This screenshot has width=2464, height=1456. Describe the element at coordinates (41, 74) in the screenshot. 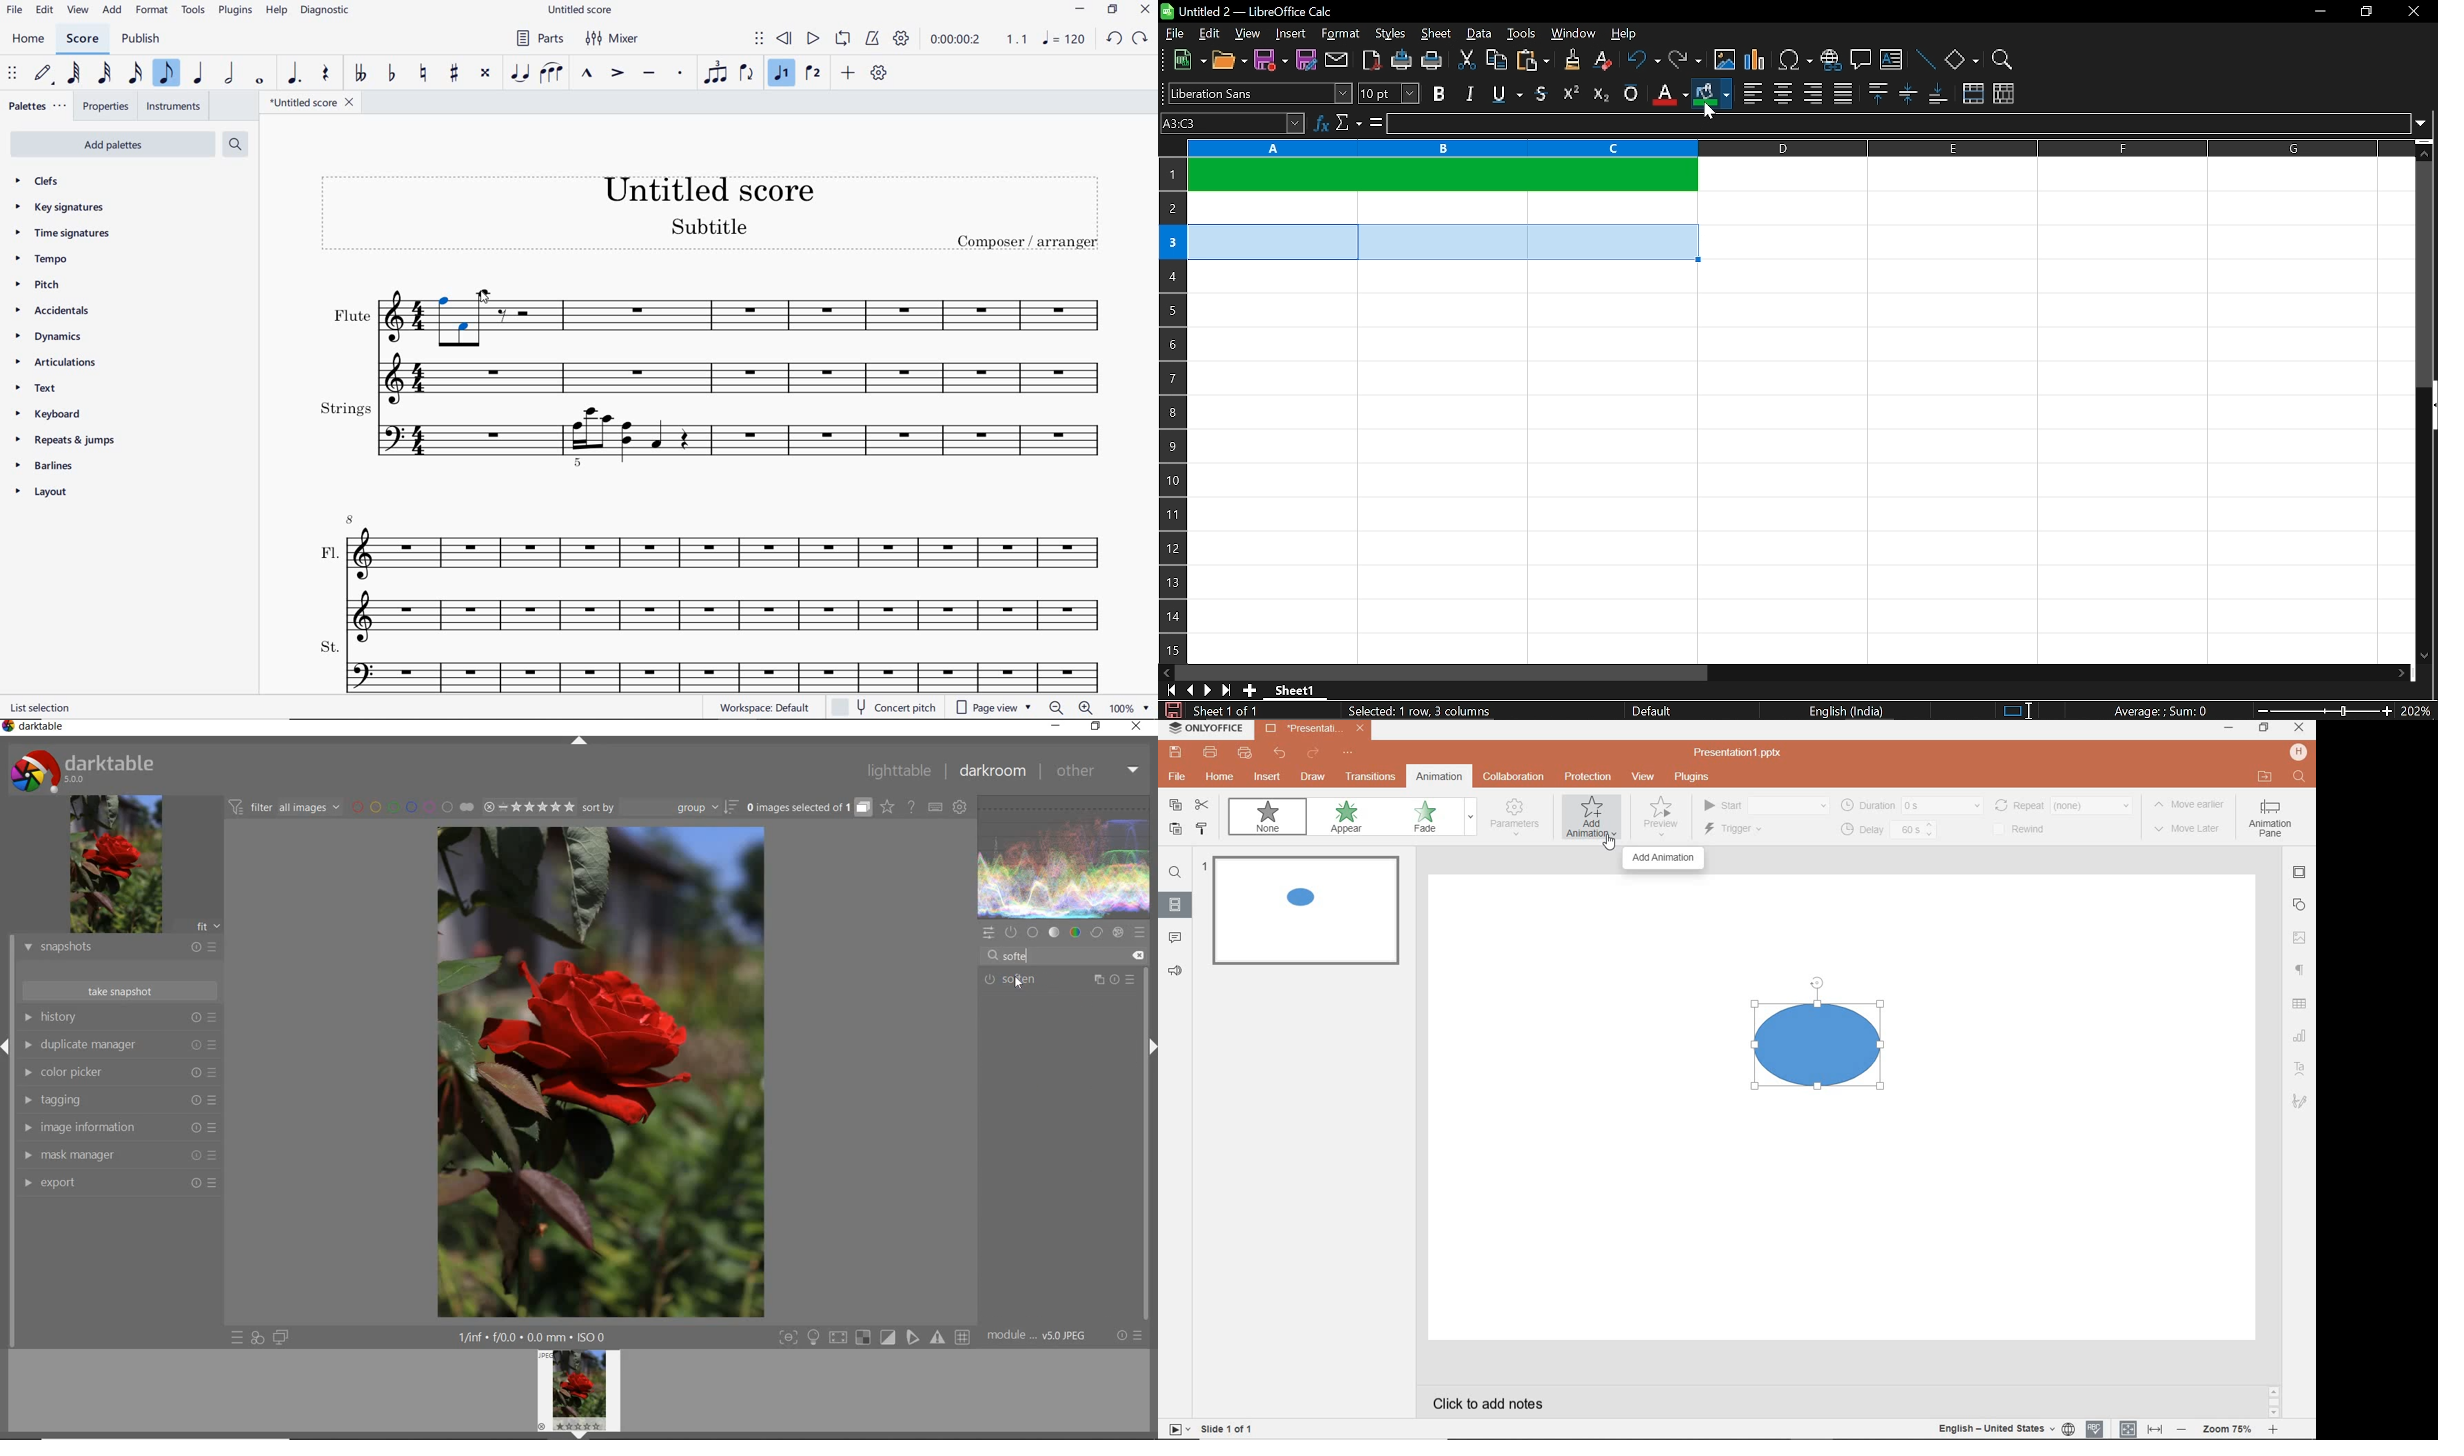

I see `DEFAULT (STEP TIME)` at that location.